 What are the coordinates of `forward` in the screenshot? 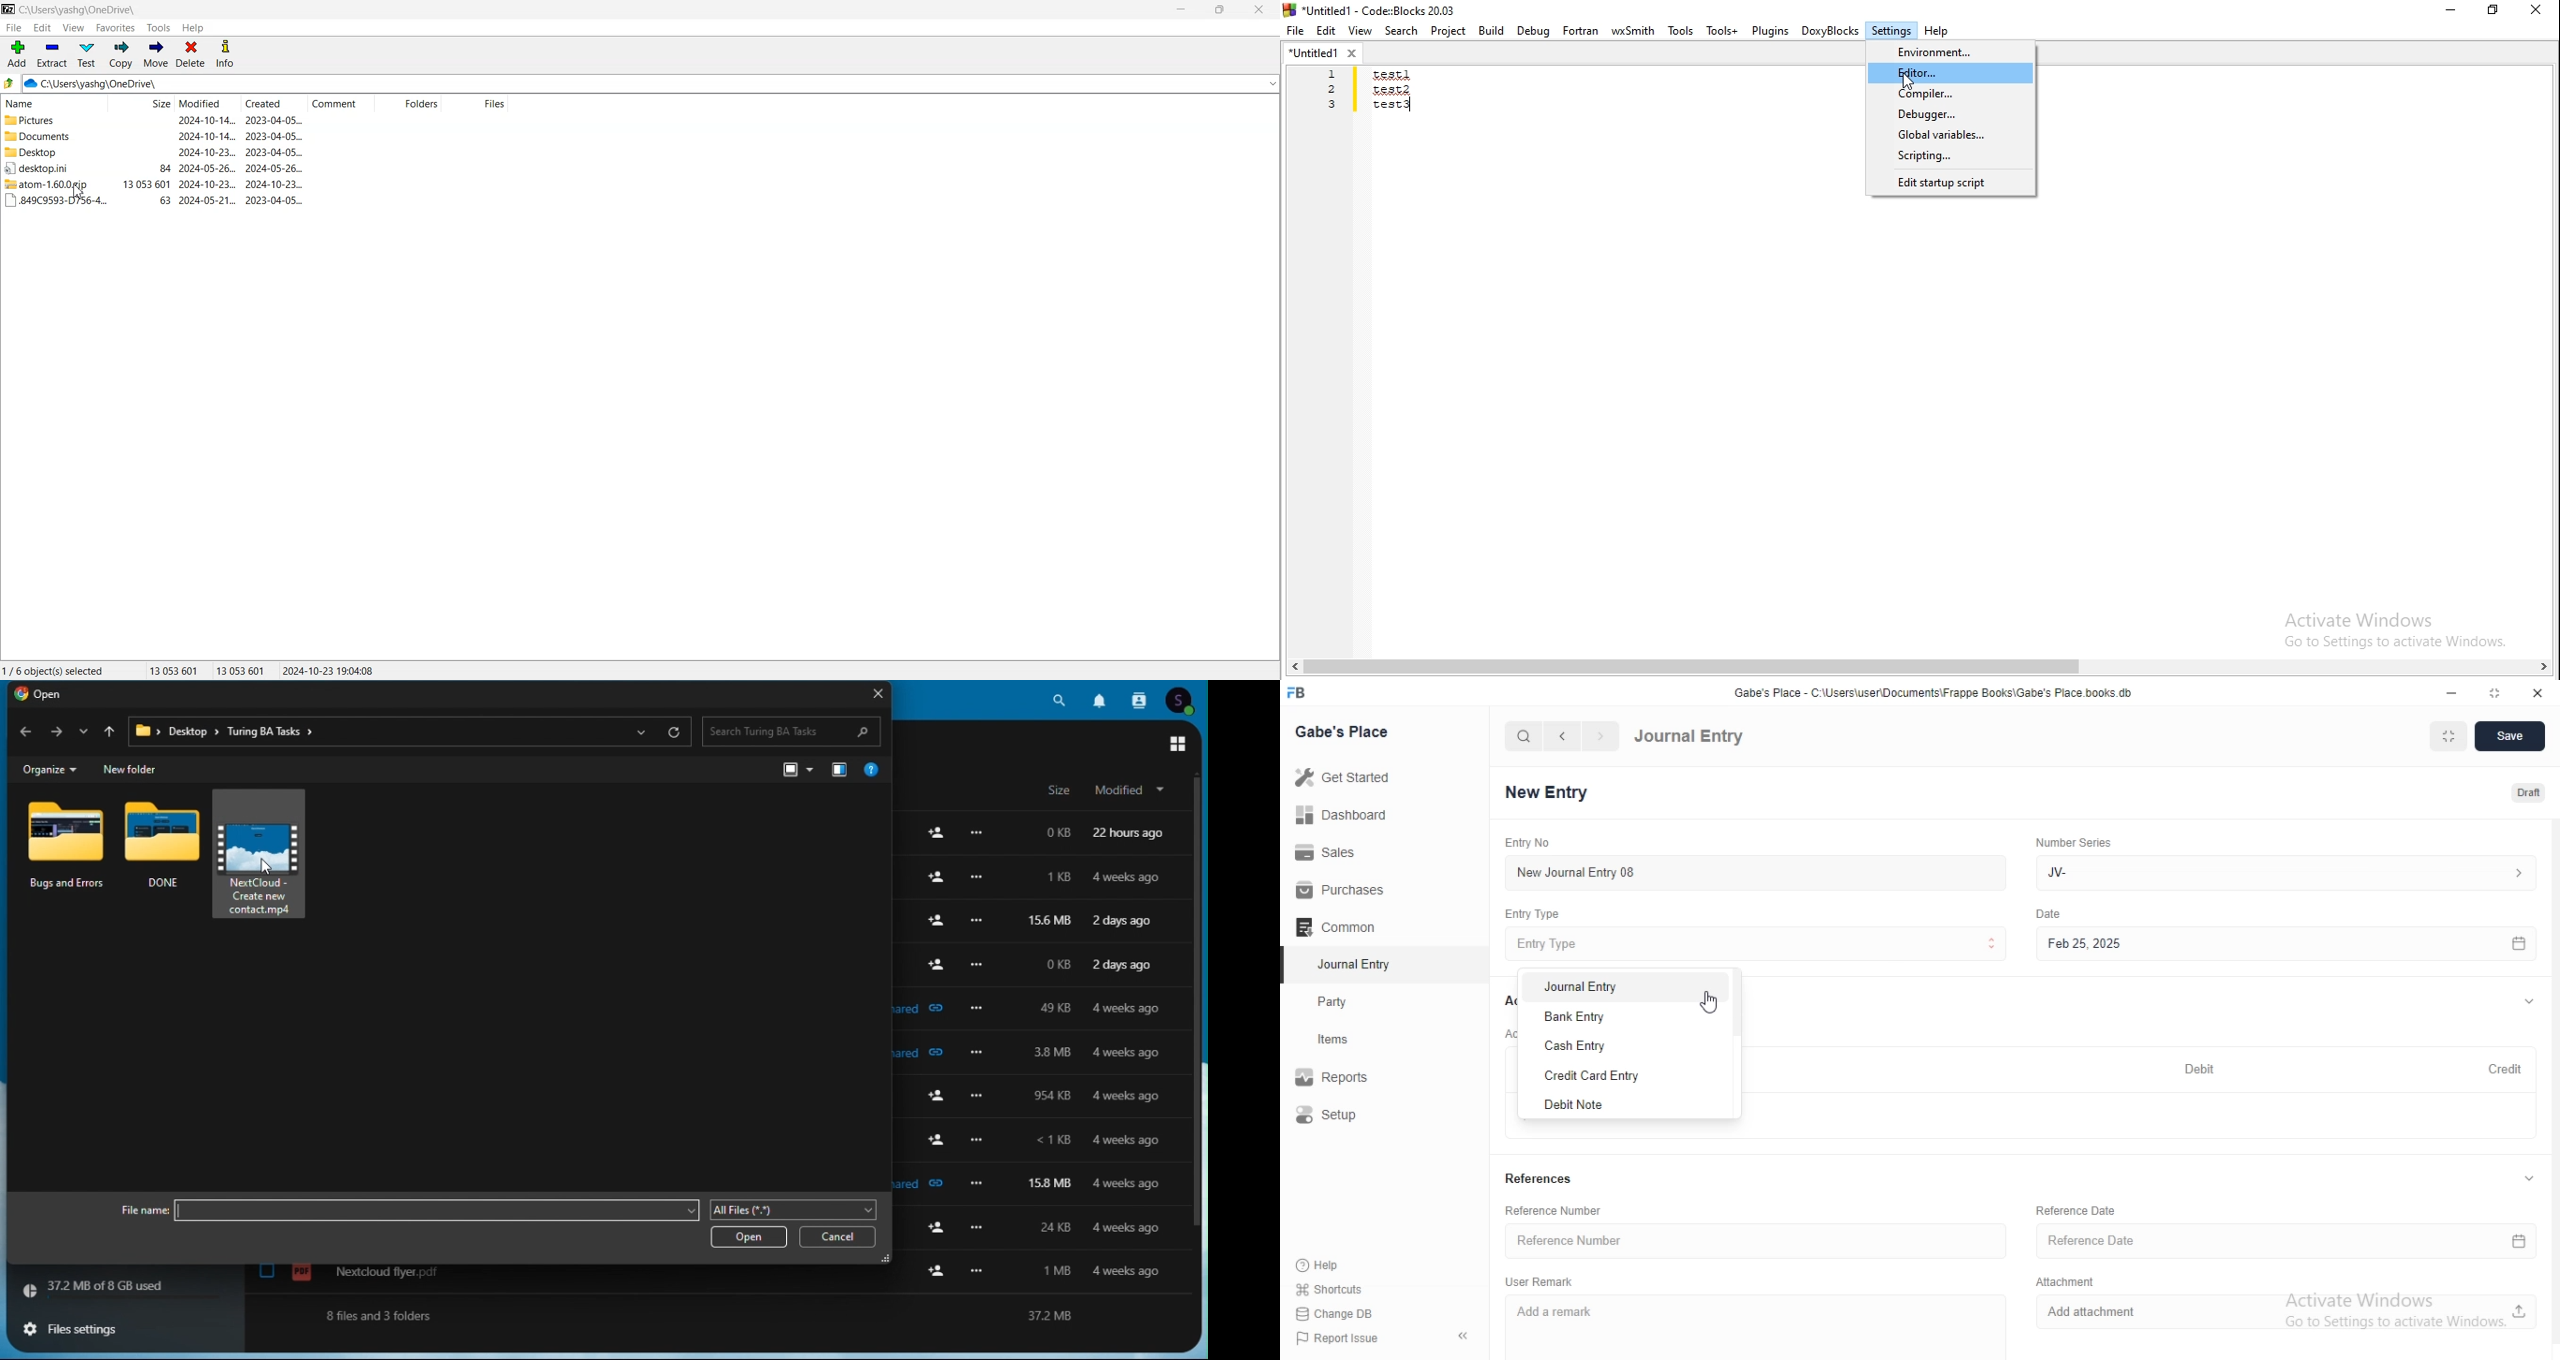 It's located at (59, 733).